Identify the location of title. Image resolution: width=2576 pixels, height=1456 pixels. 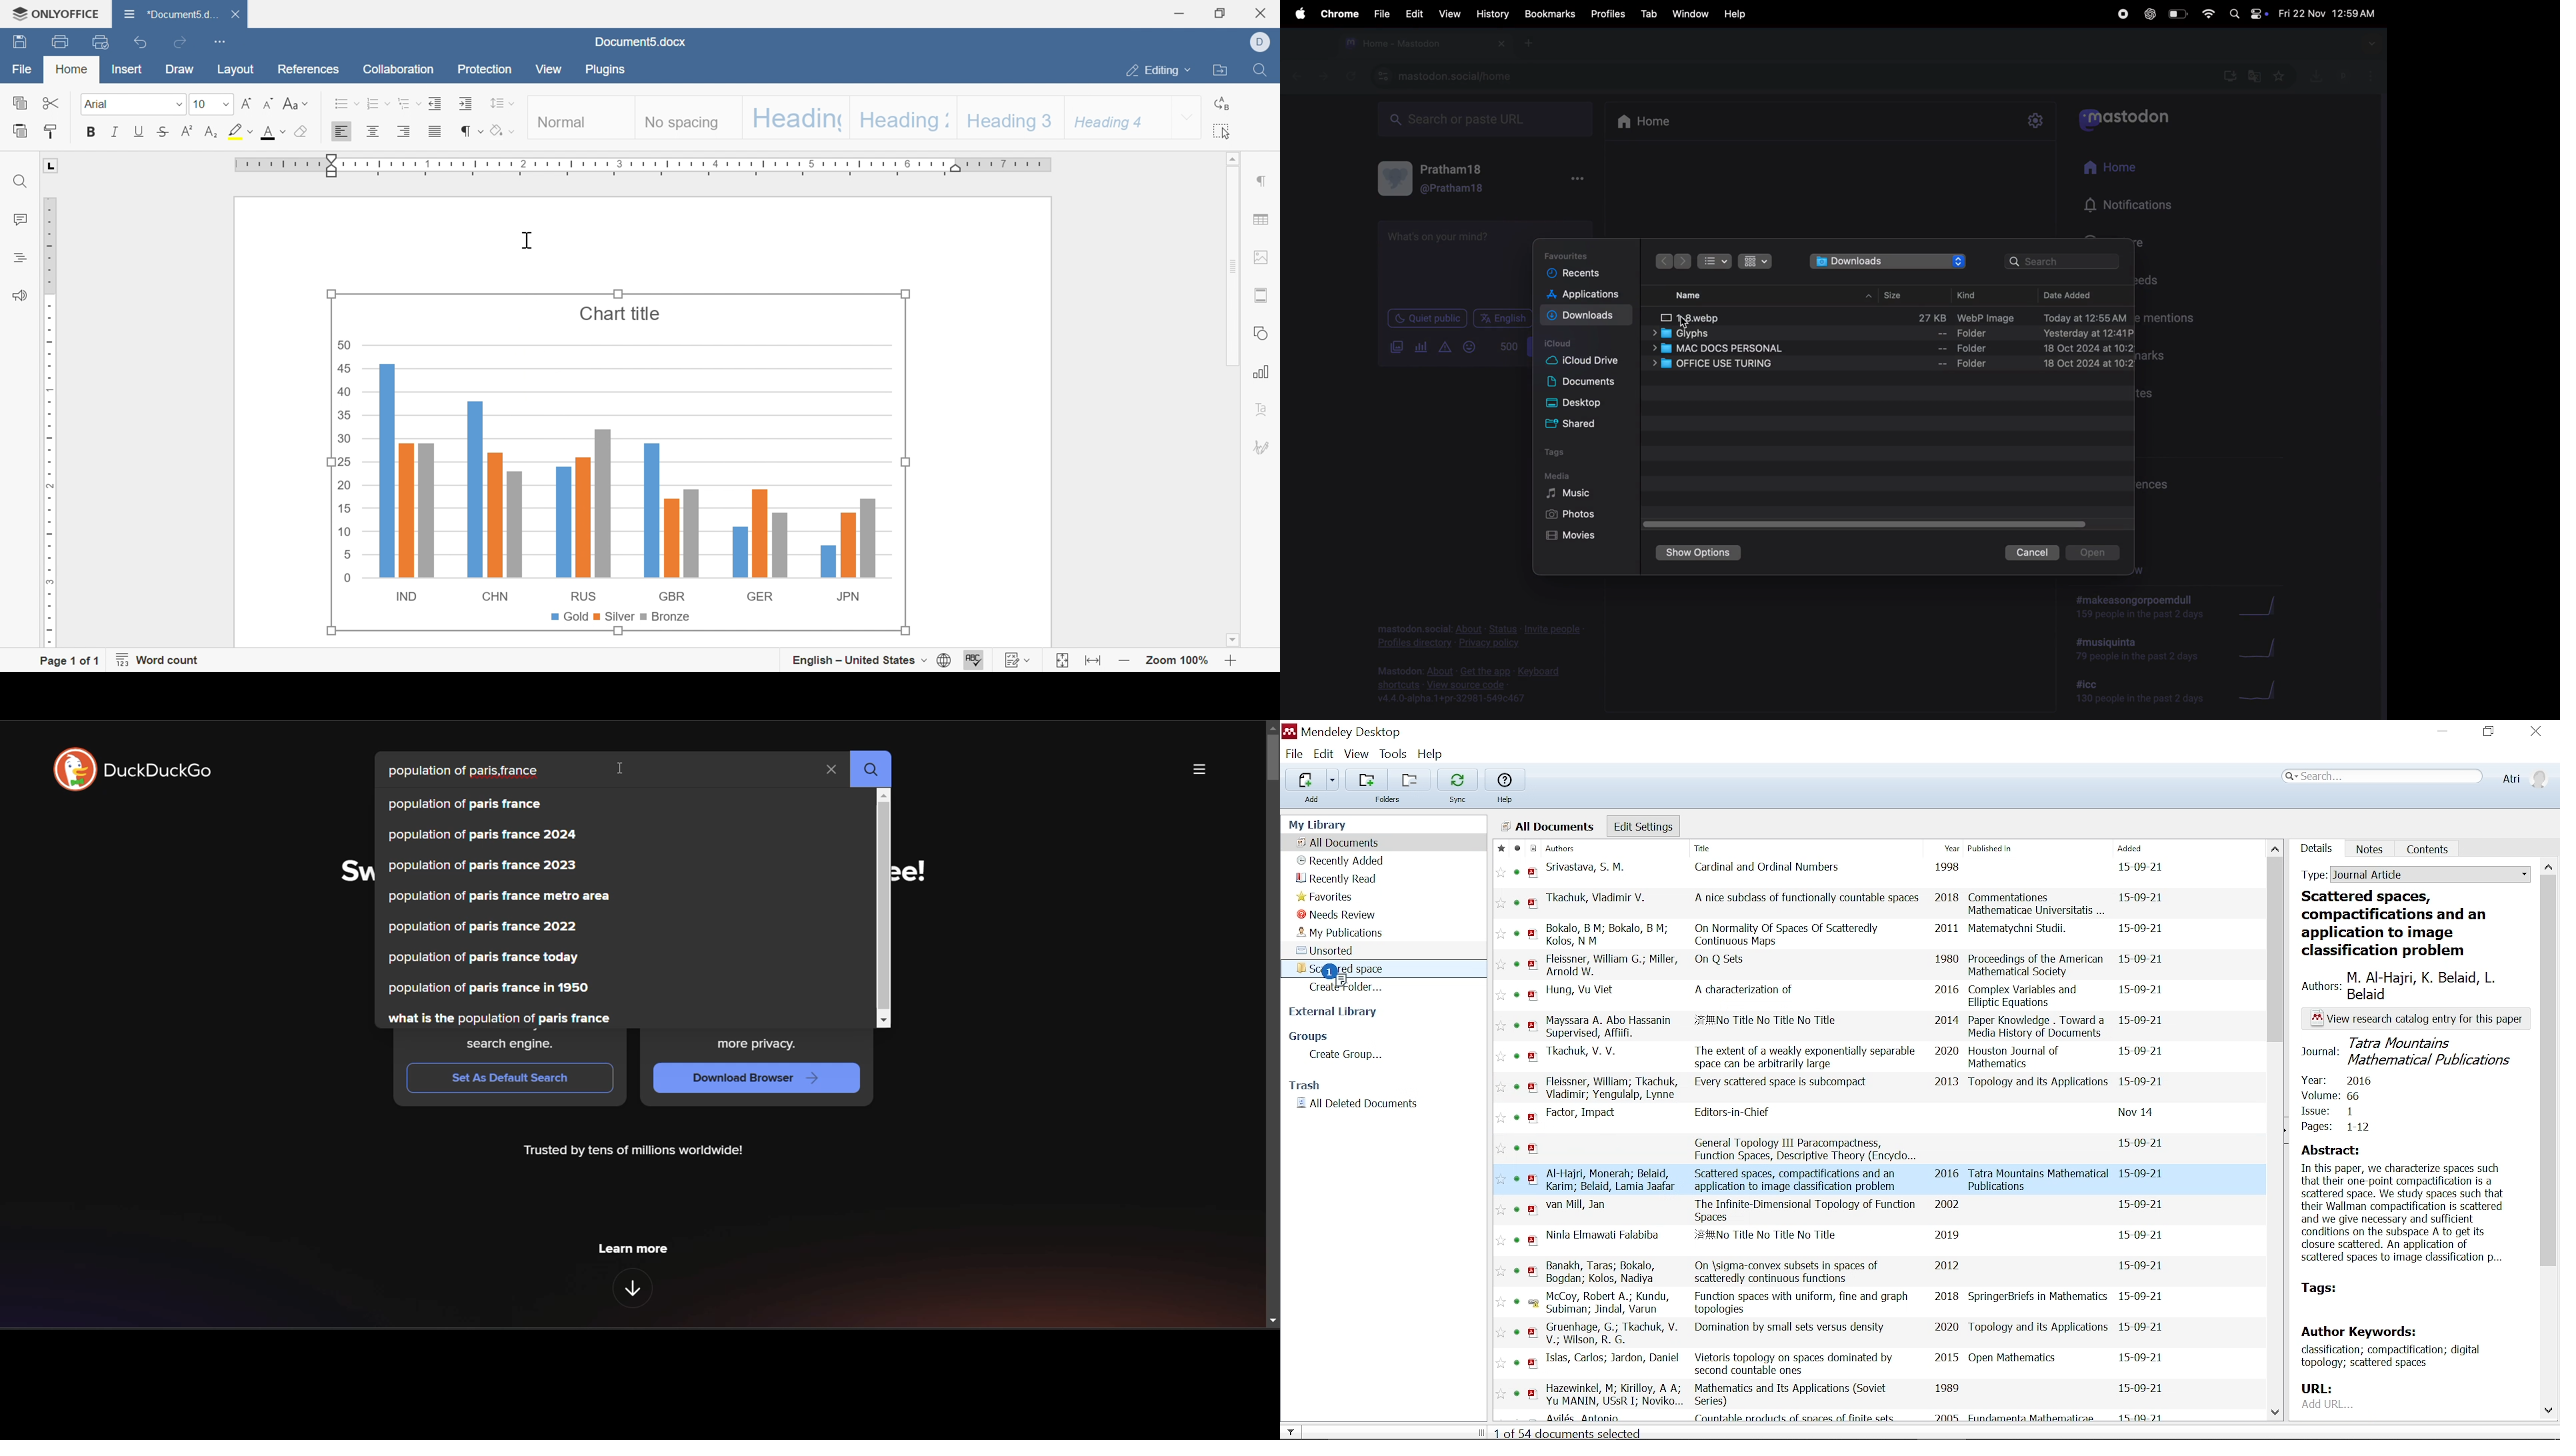
(1807, 1148).